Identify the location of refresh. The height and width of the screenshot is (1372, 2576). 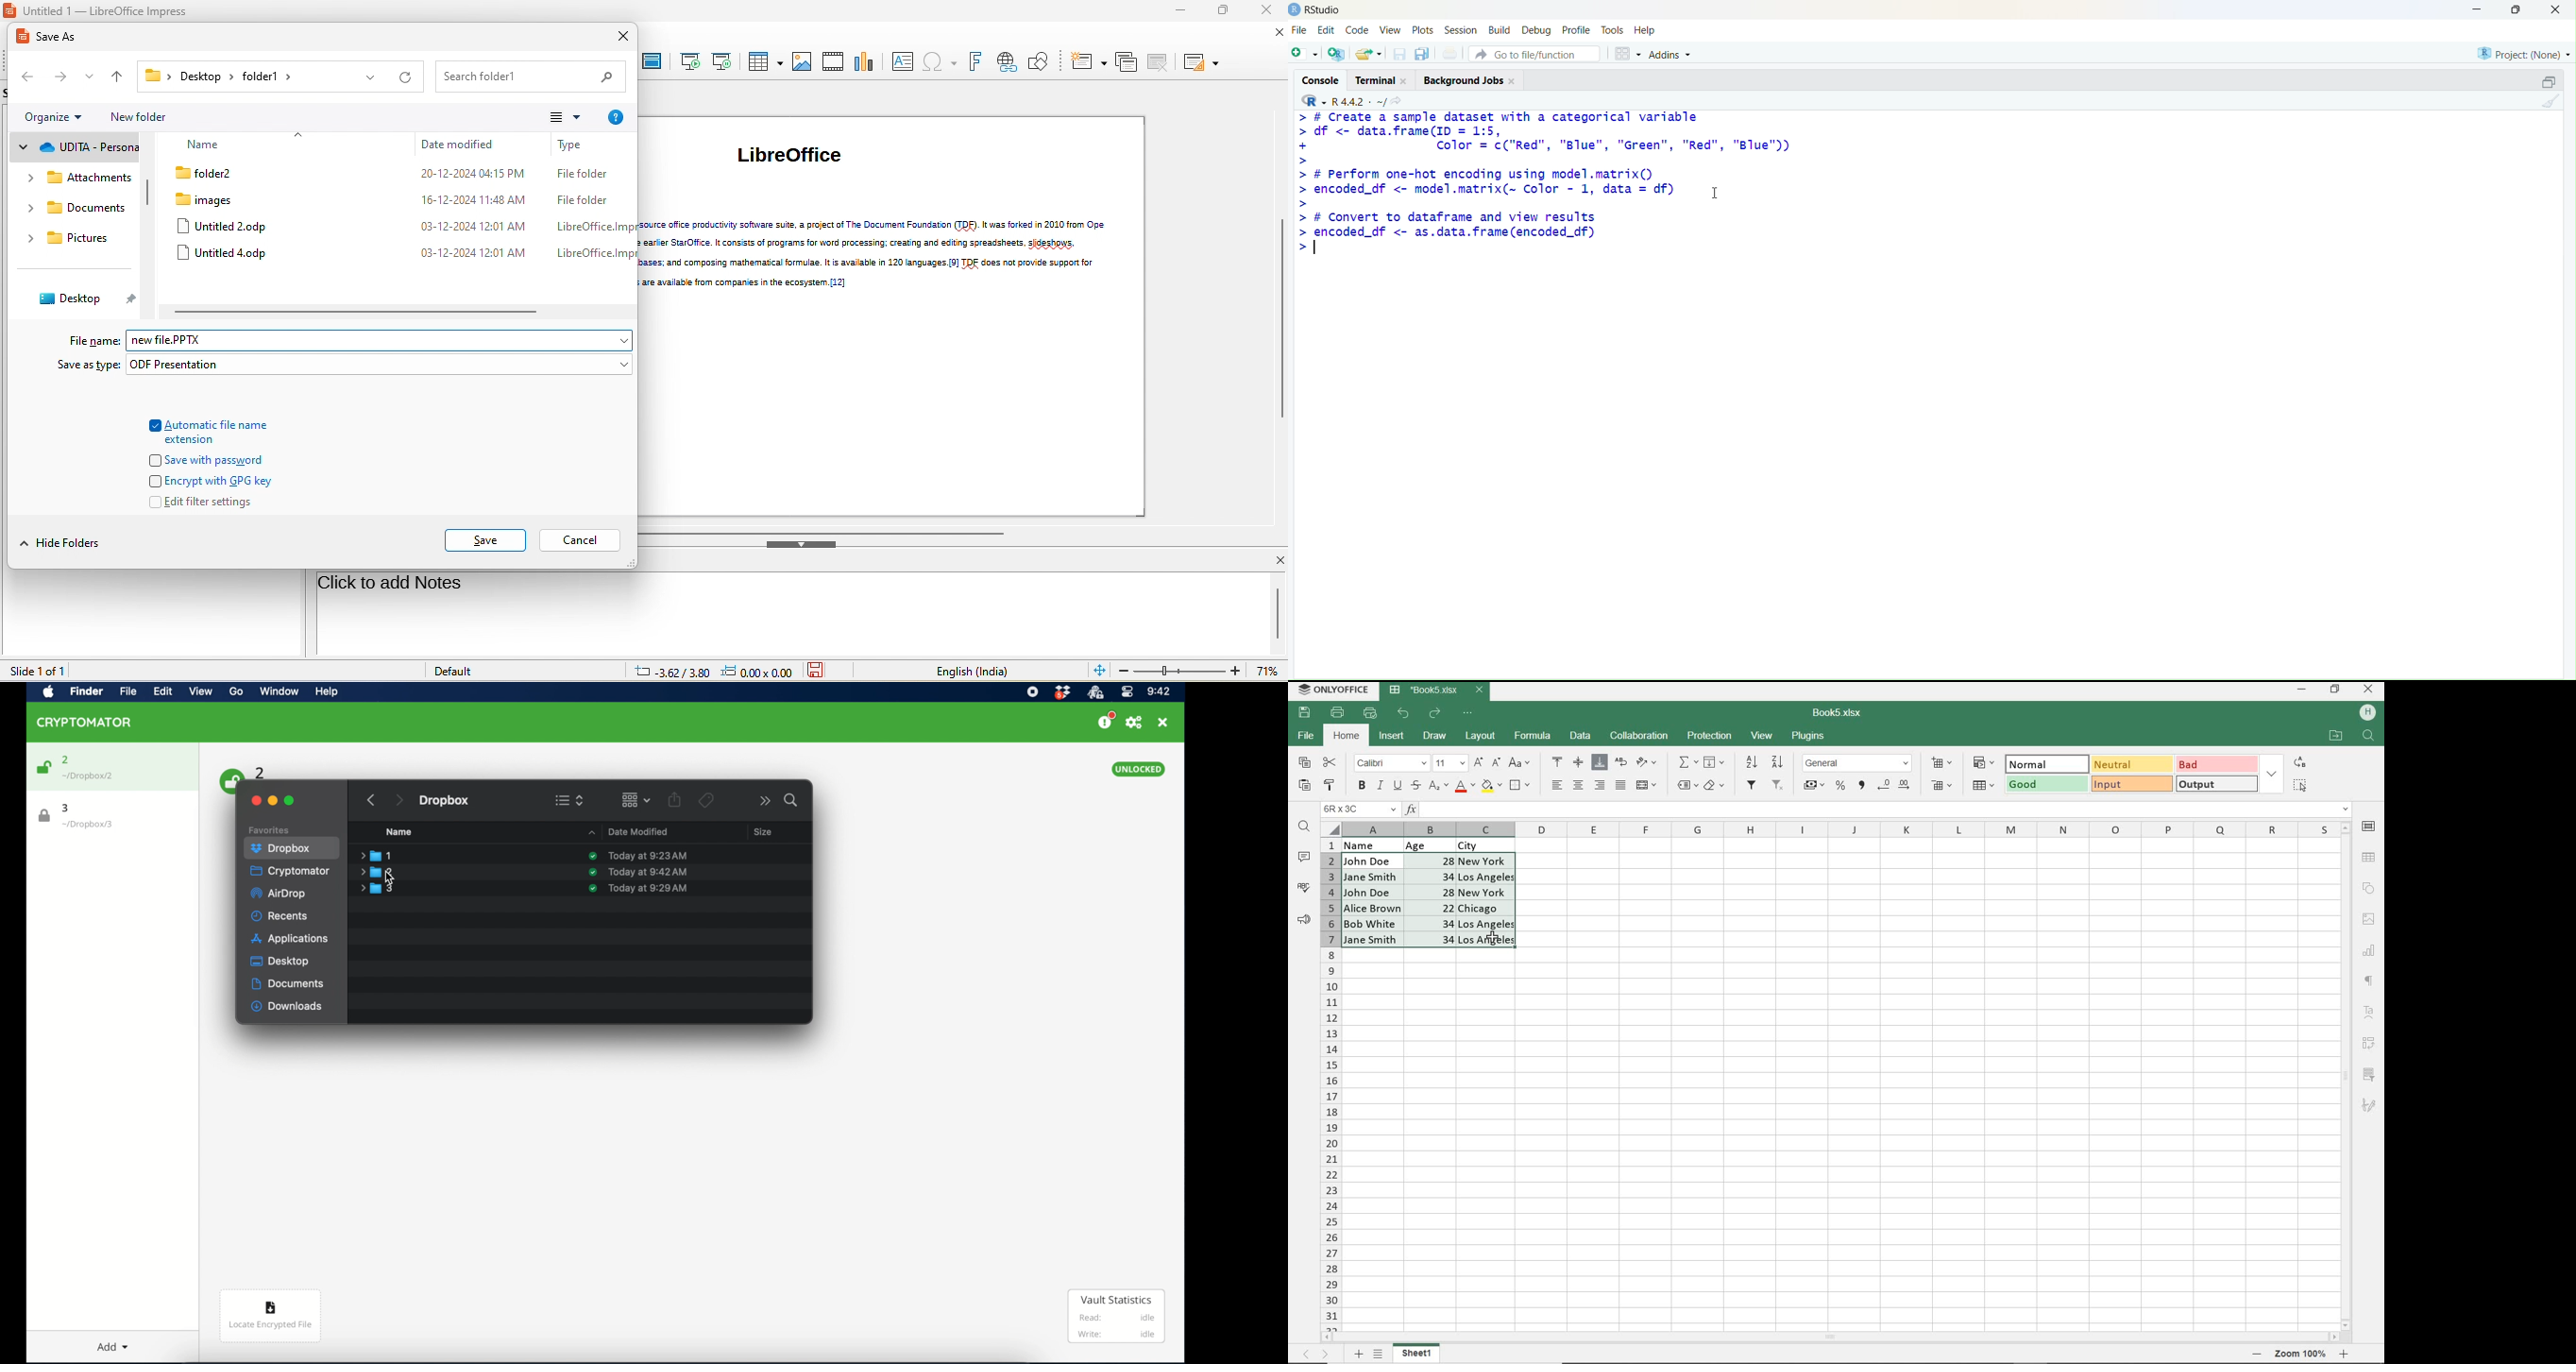
(404, 78).